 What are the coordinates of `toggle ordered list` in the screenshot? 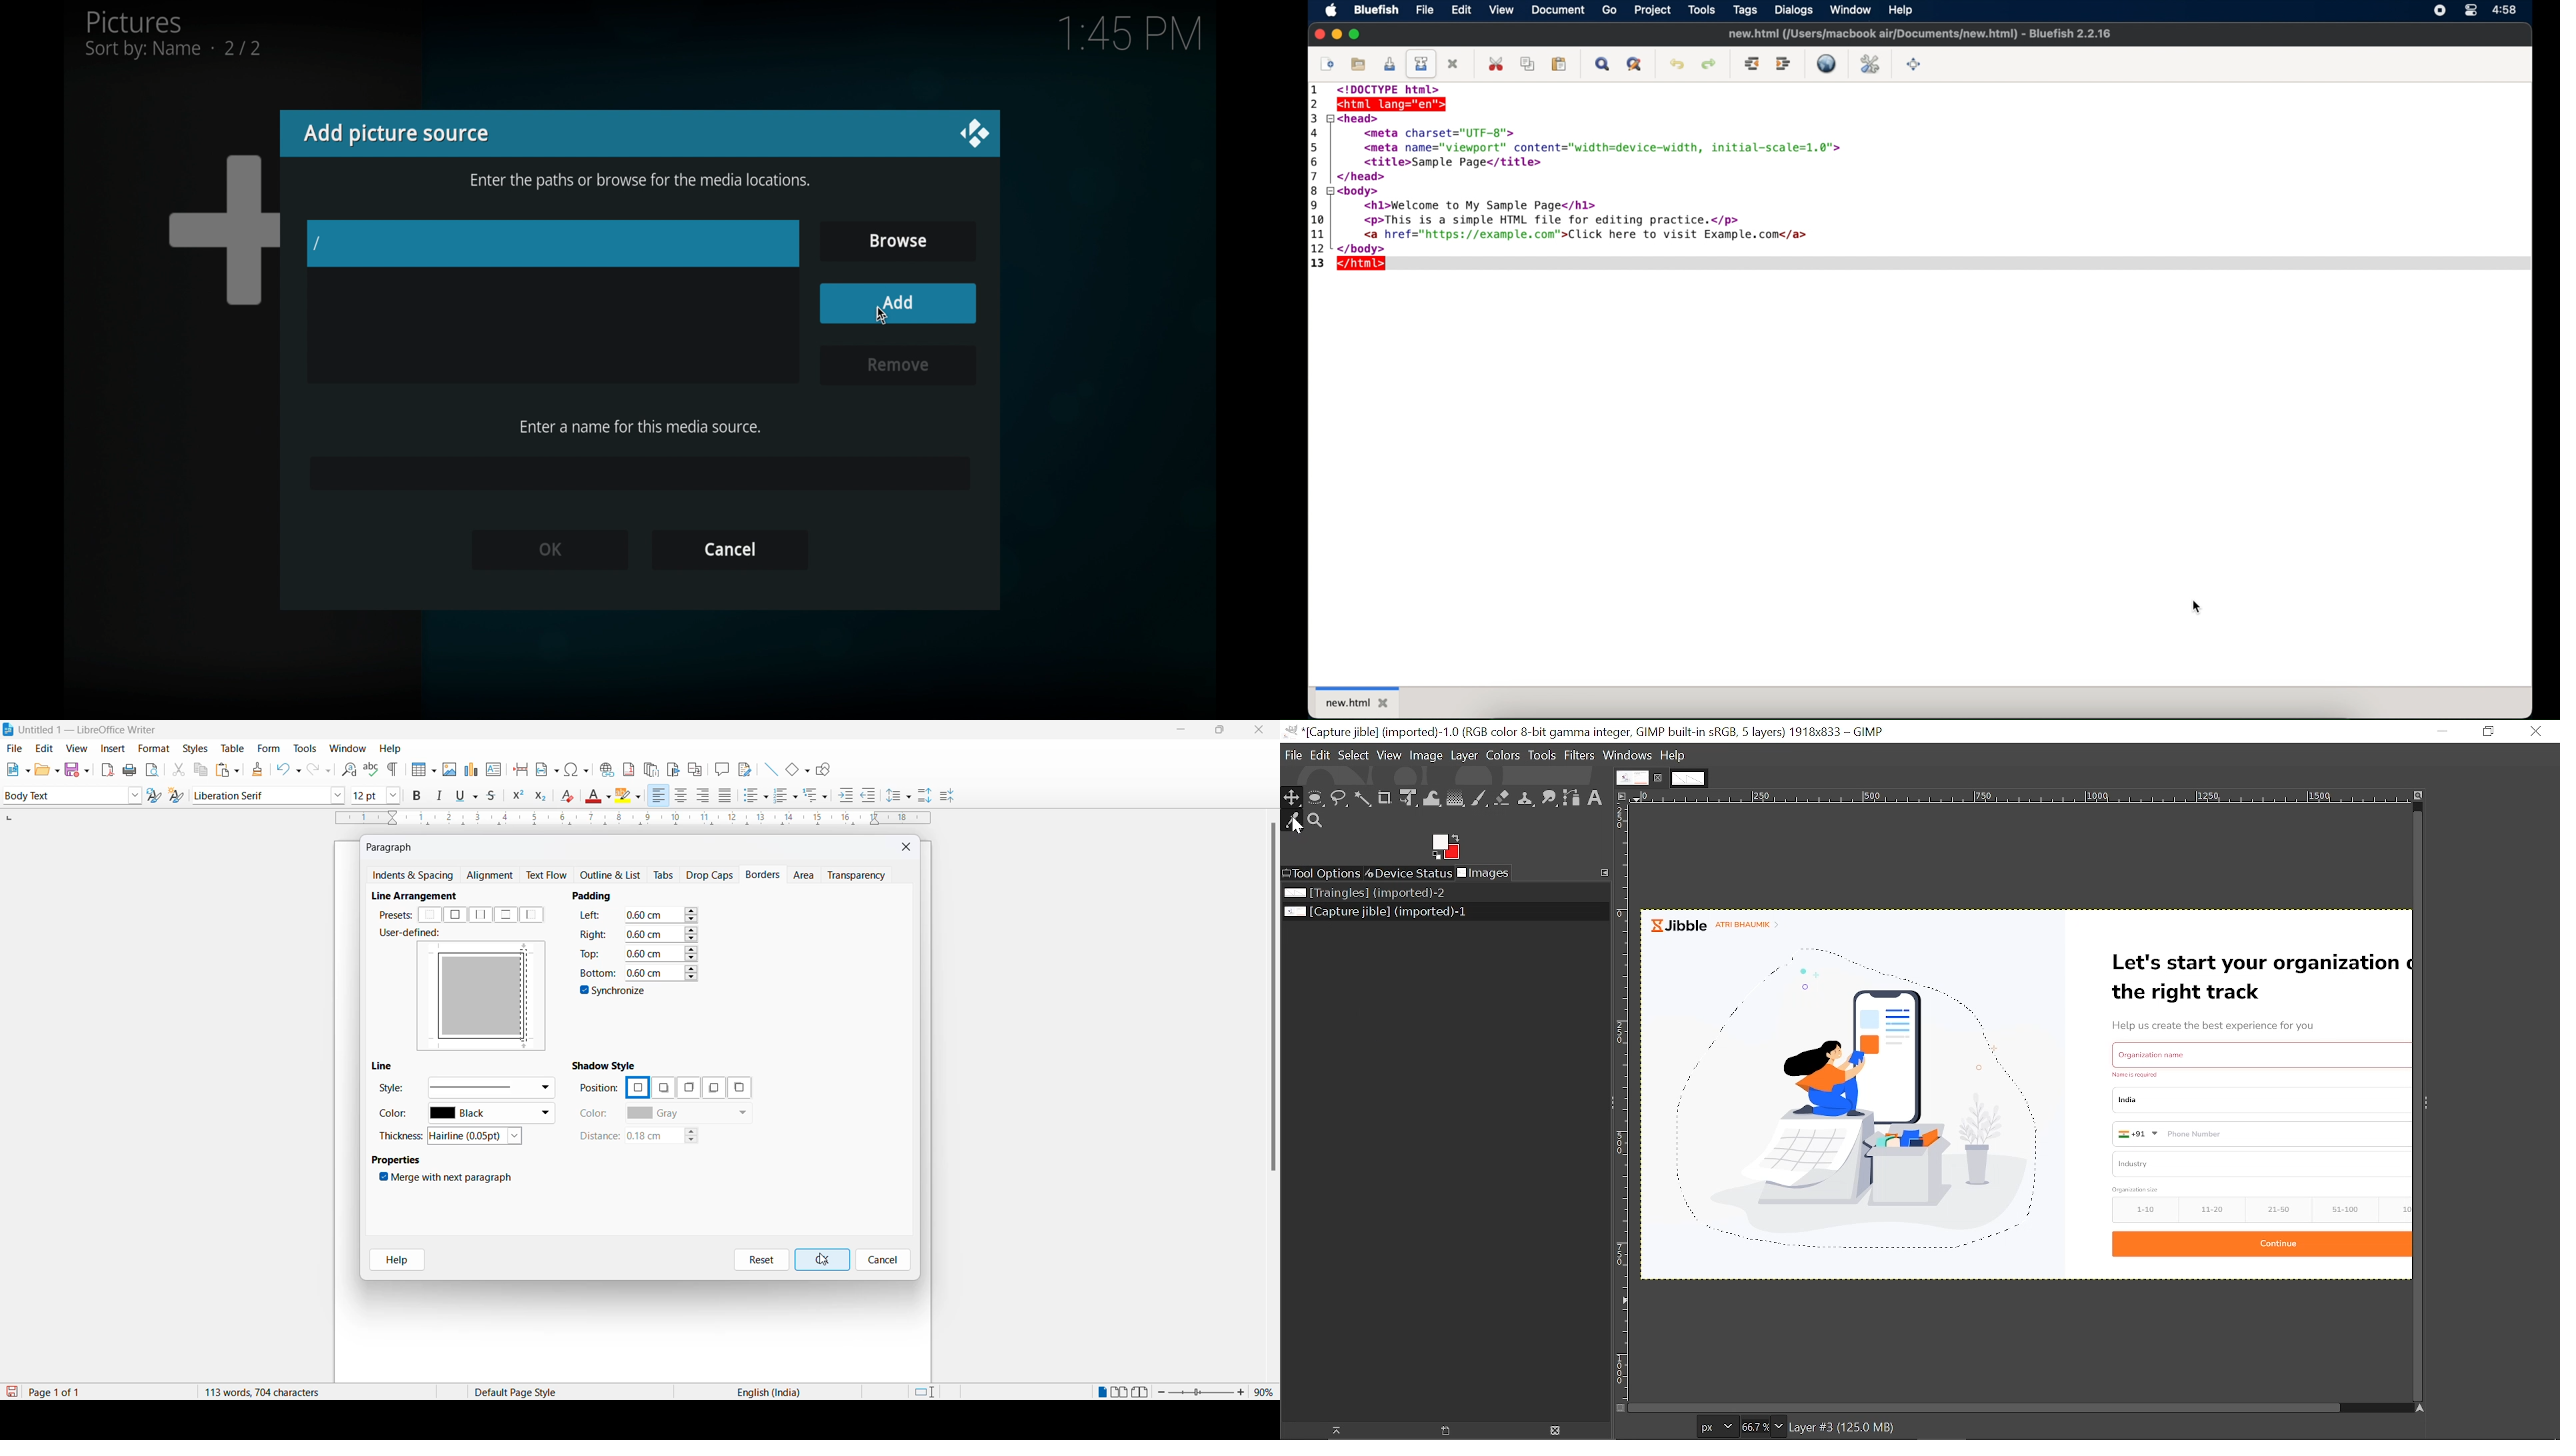 It's located at (787, 796).